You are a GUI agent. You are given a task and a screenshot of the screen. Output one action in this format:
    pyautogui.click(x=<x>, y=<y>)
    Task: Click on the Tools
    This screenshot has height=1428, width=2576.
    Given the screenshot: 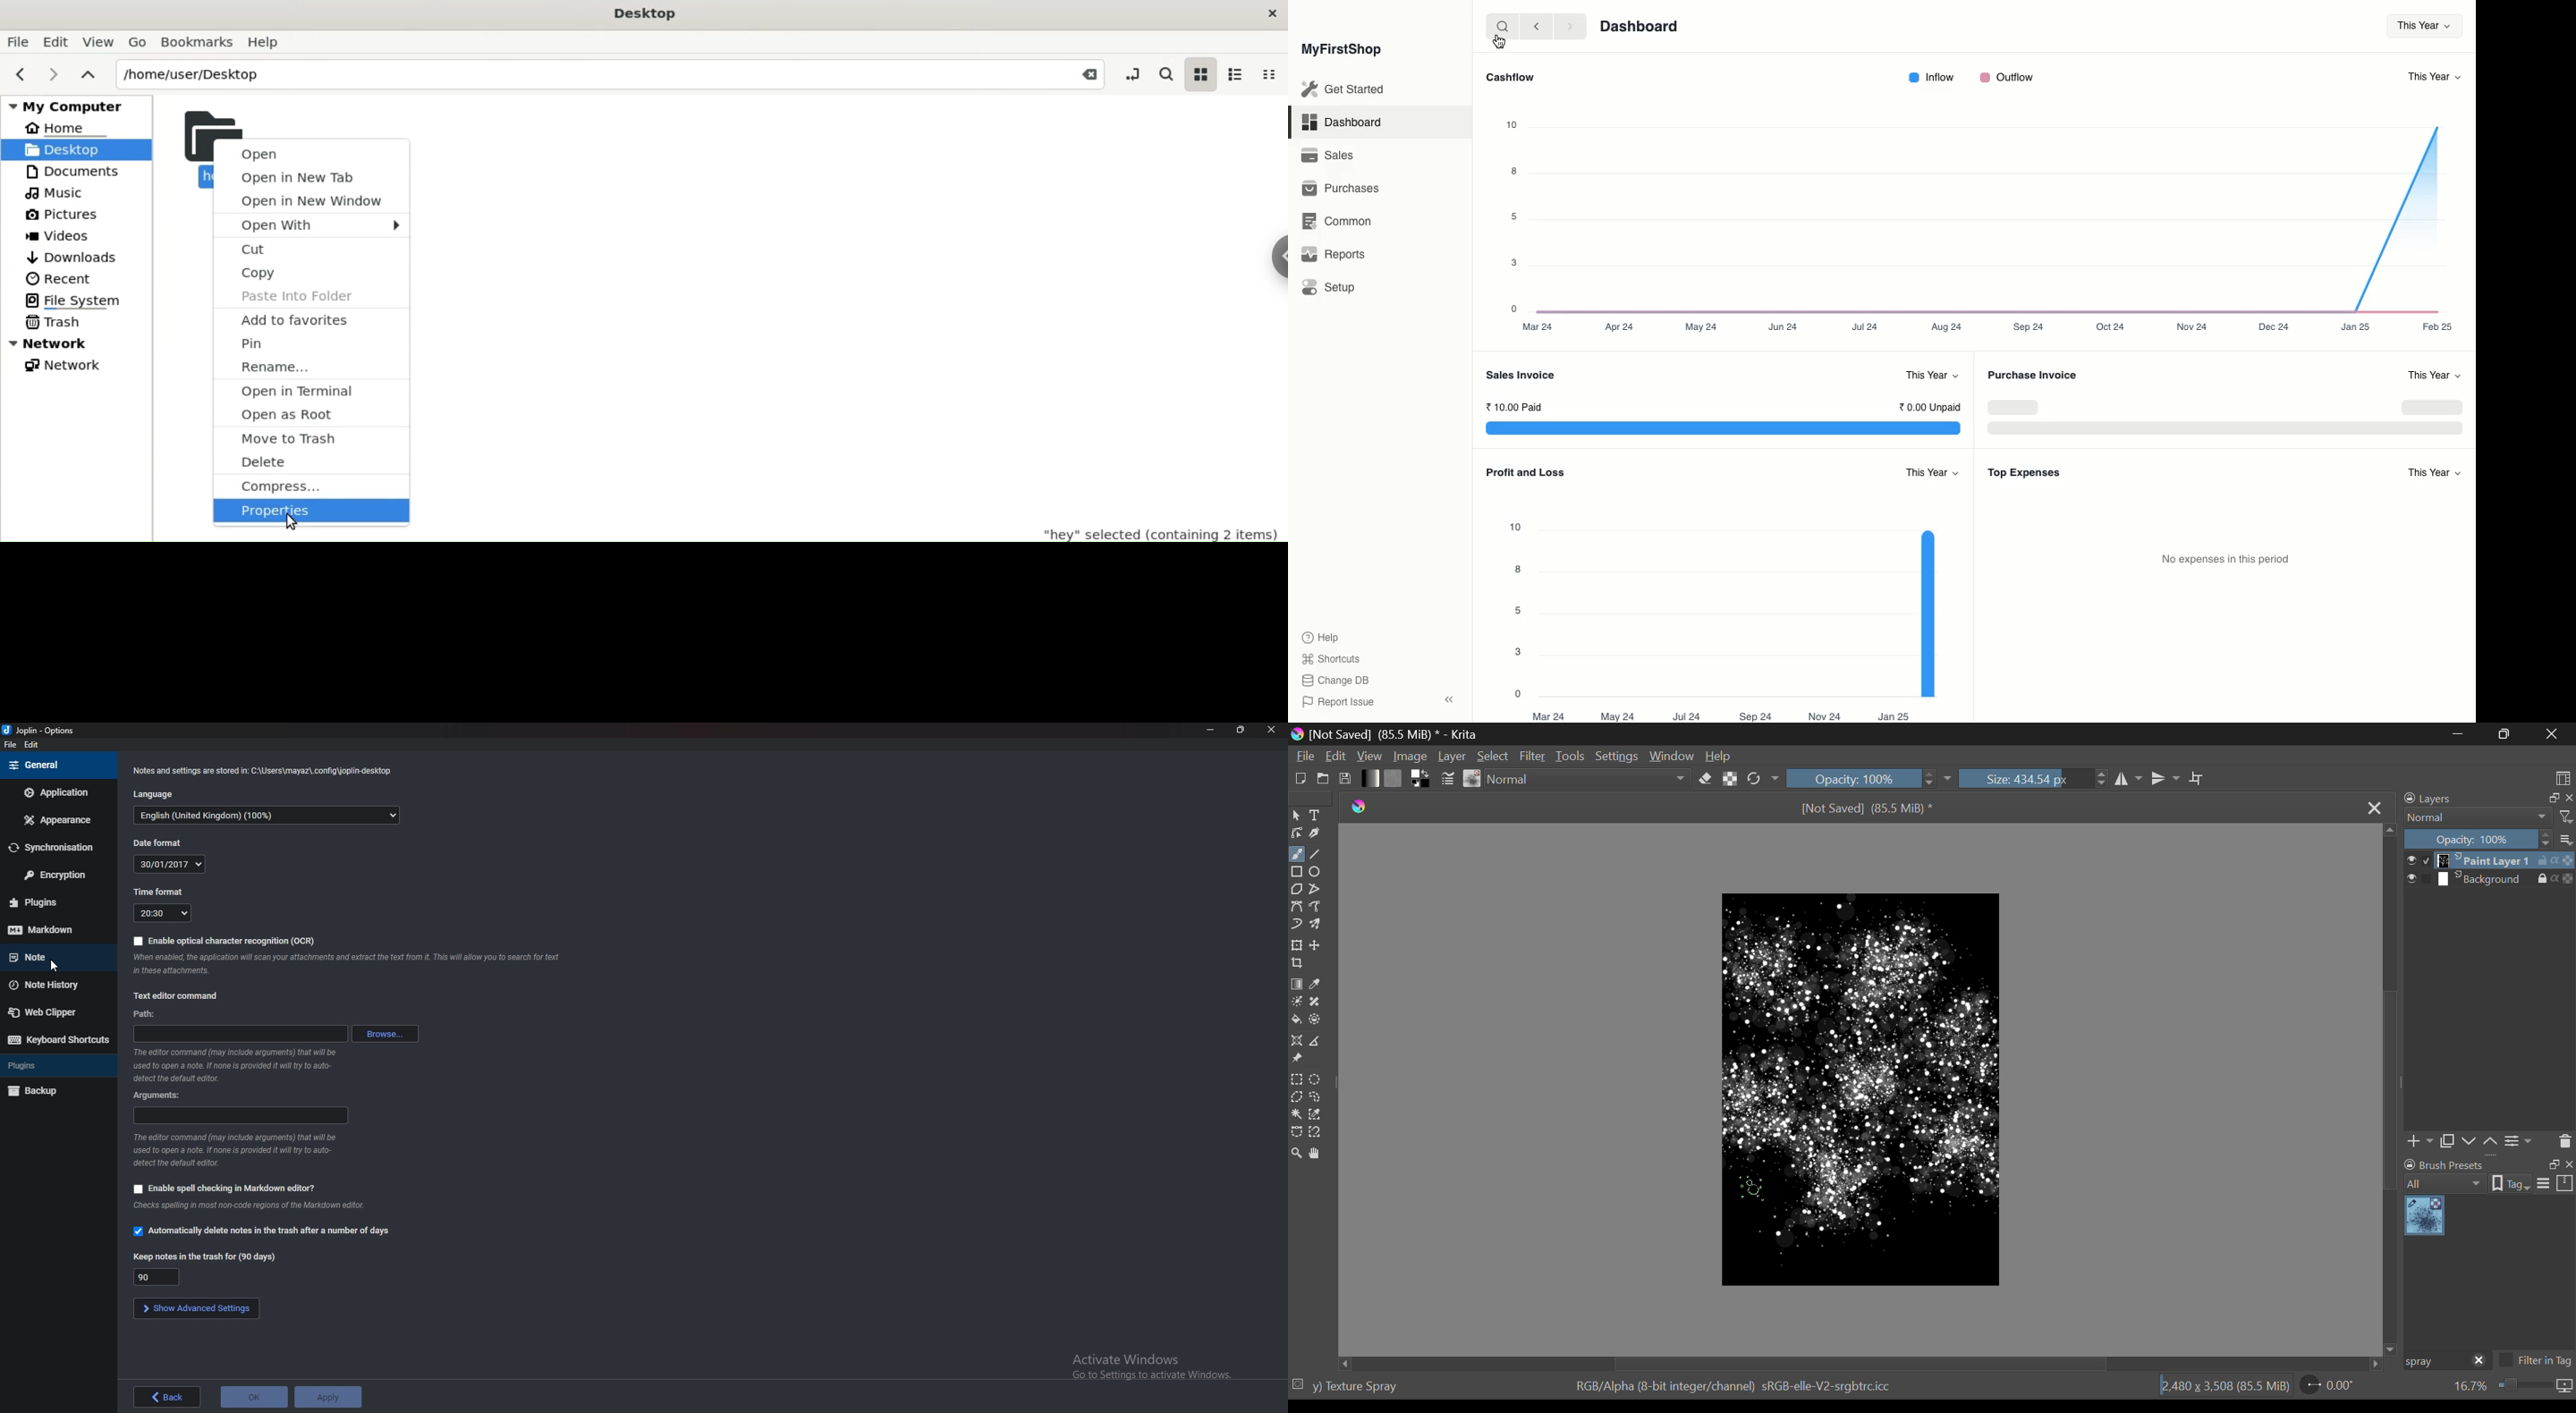 What is the action you would take?
    pyautogui.click(x=1572, y=755)
    